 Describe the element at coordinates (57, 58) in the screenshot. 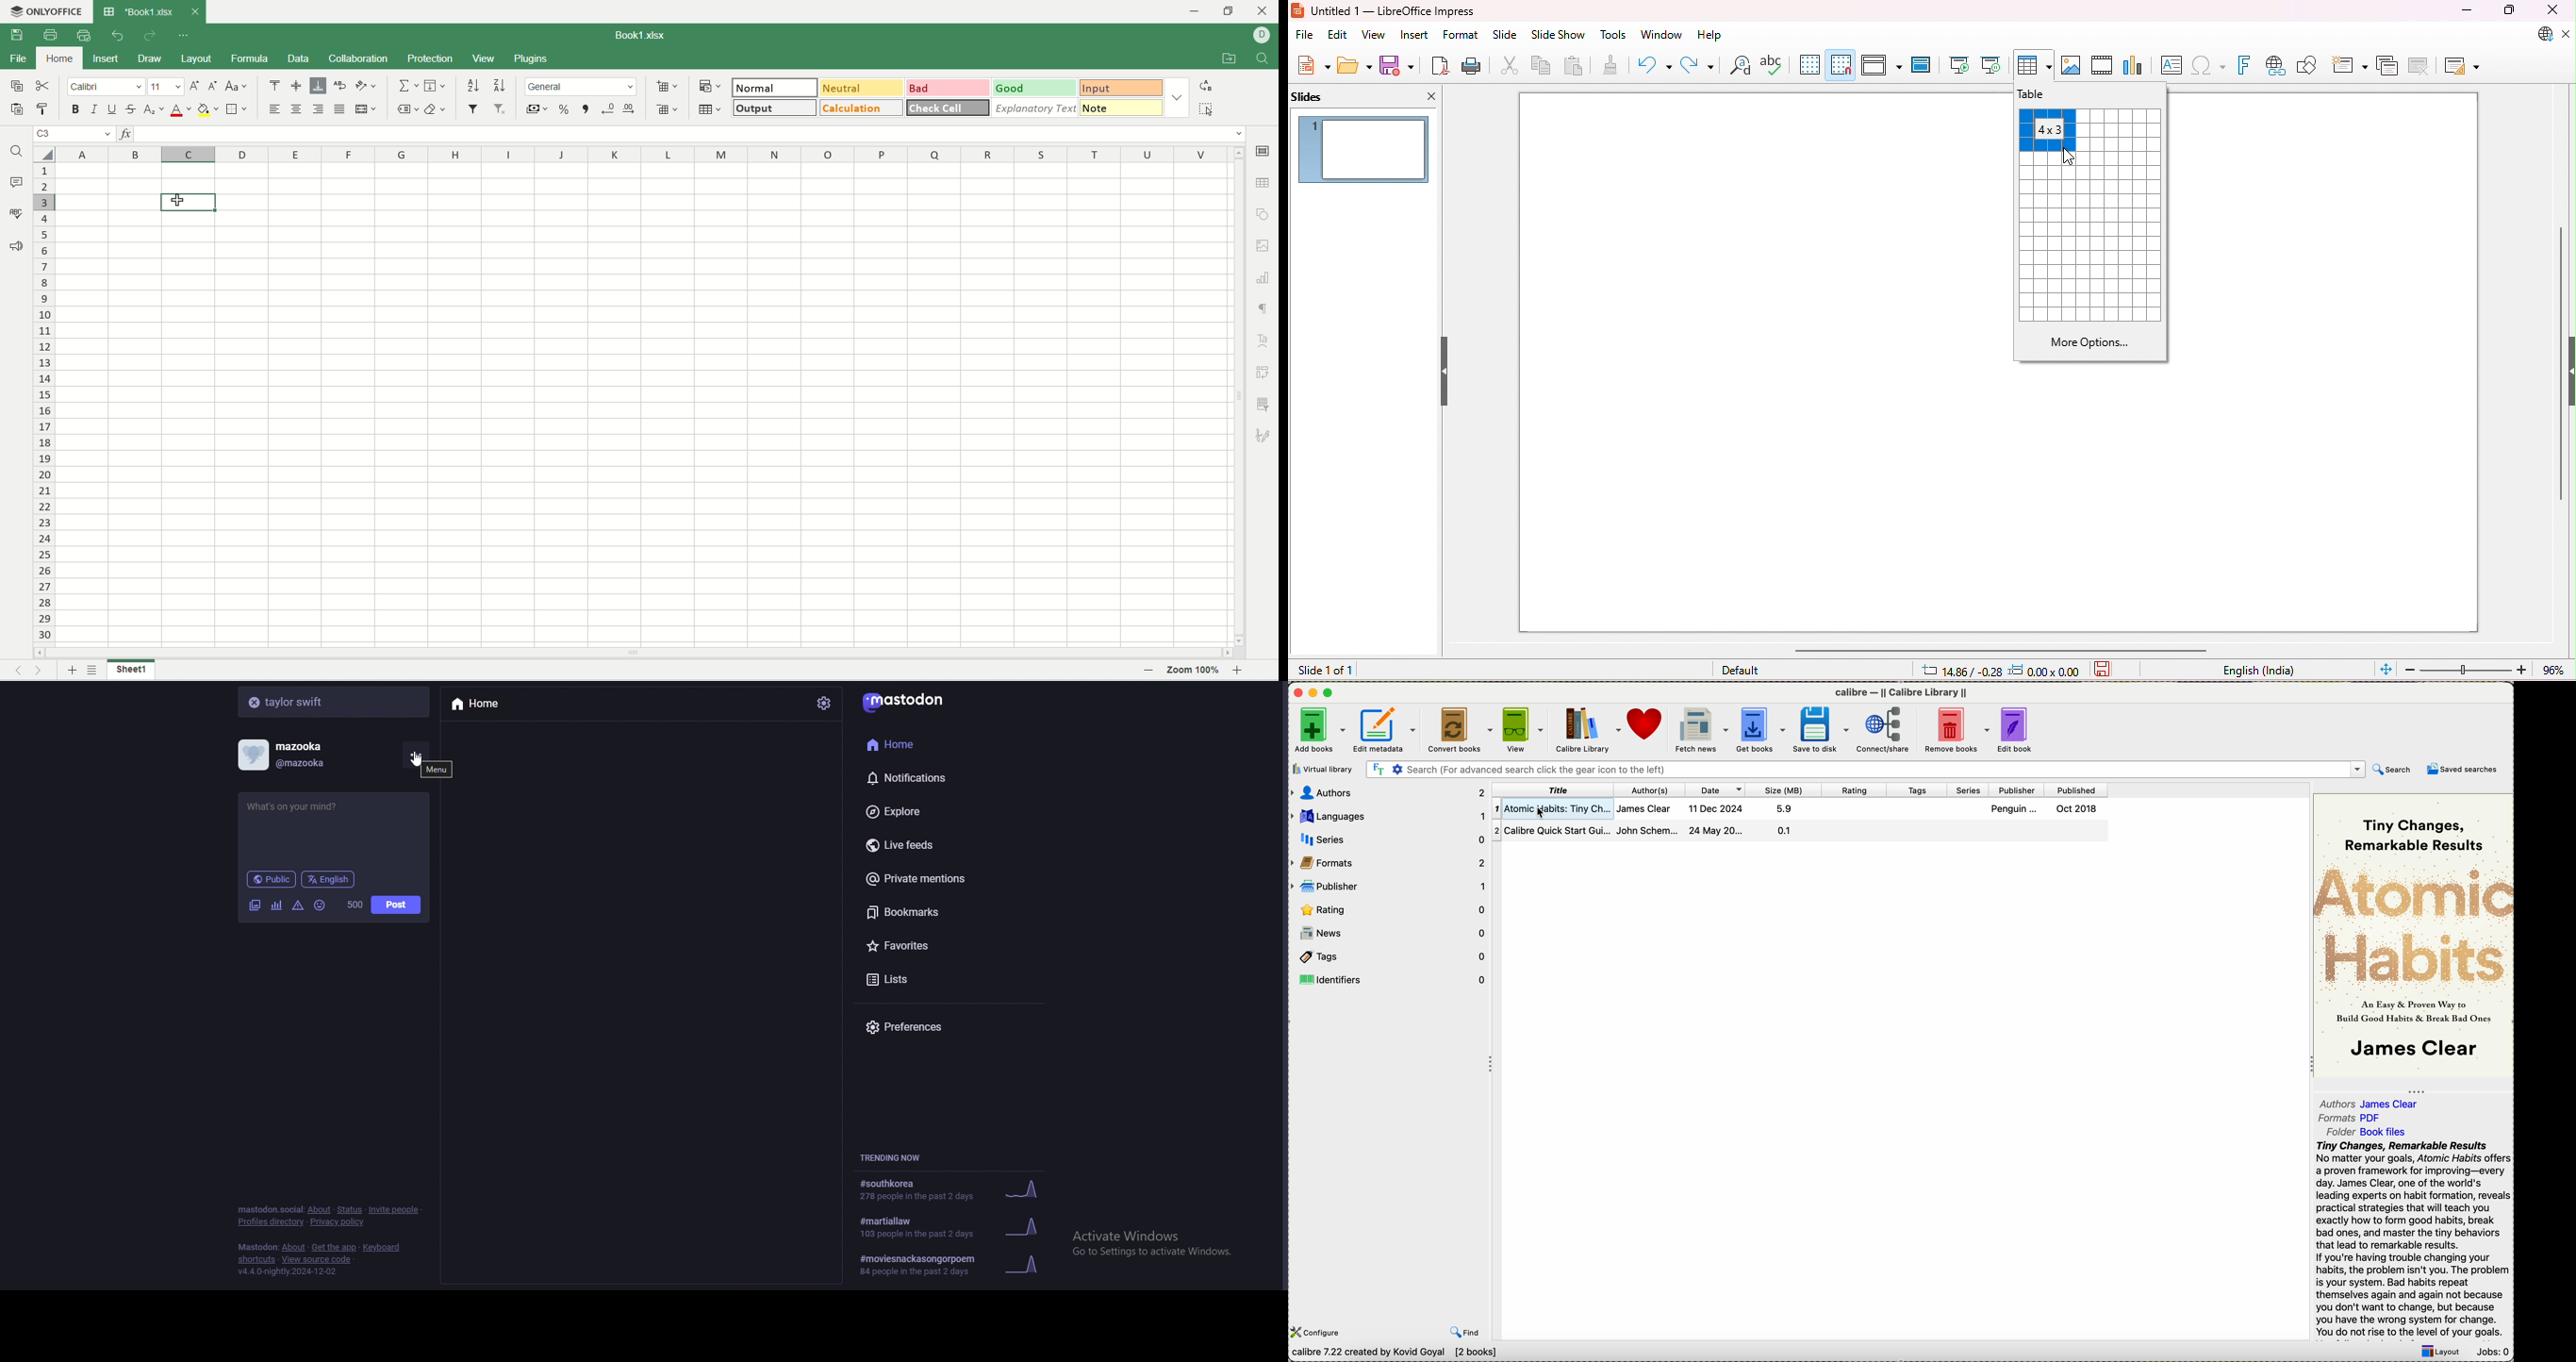

I see `home` at that location.